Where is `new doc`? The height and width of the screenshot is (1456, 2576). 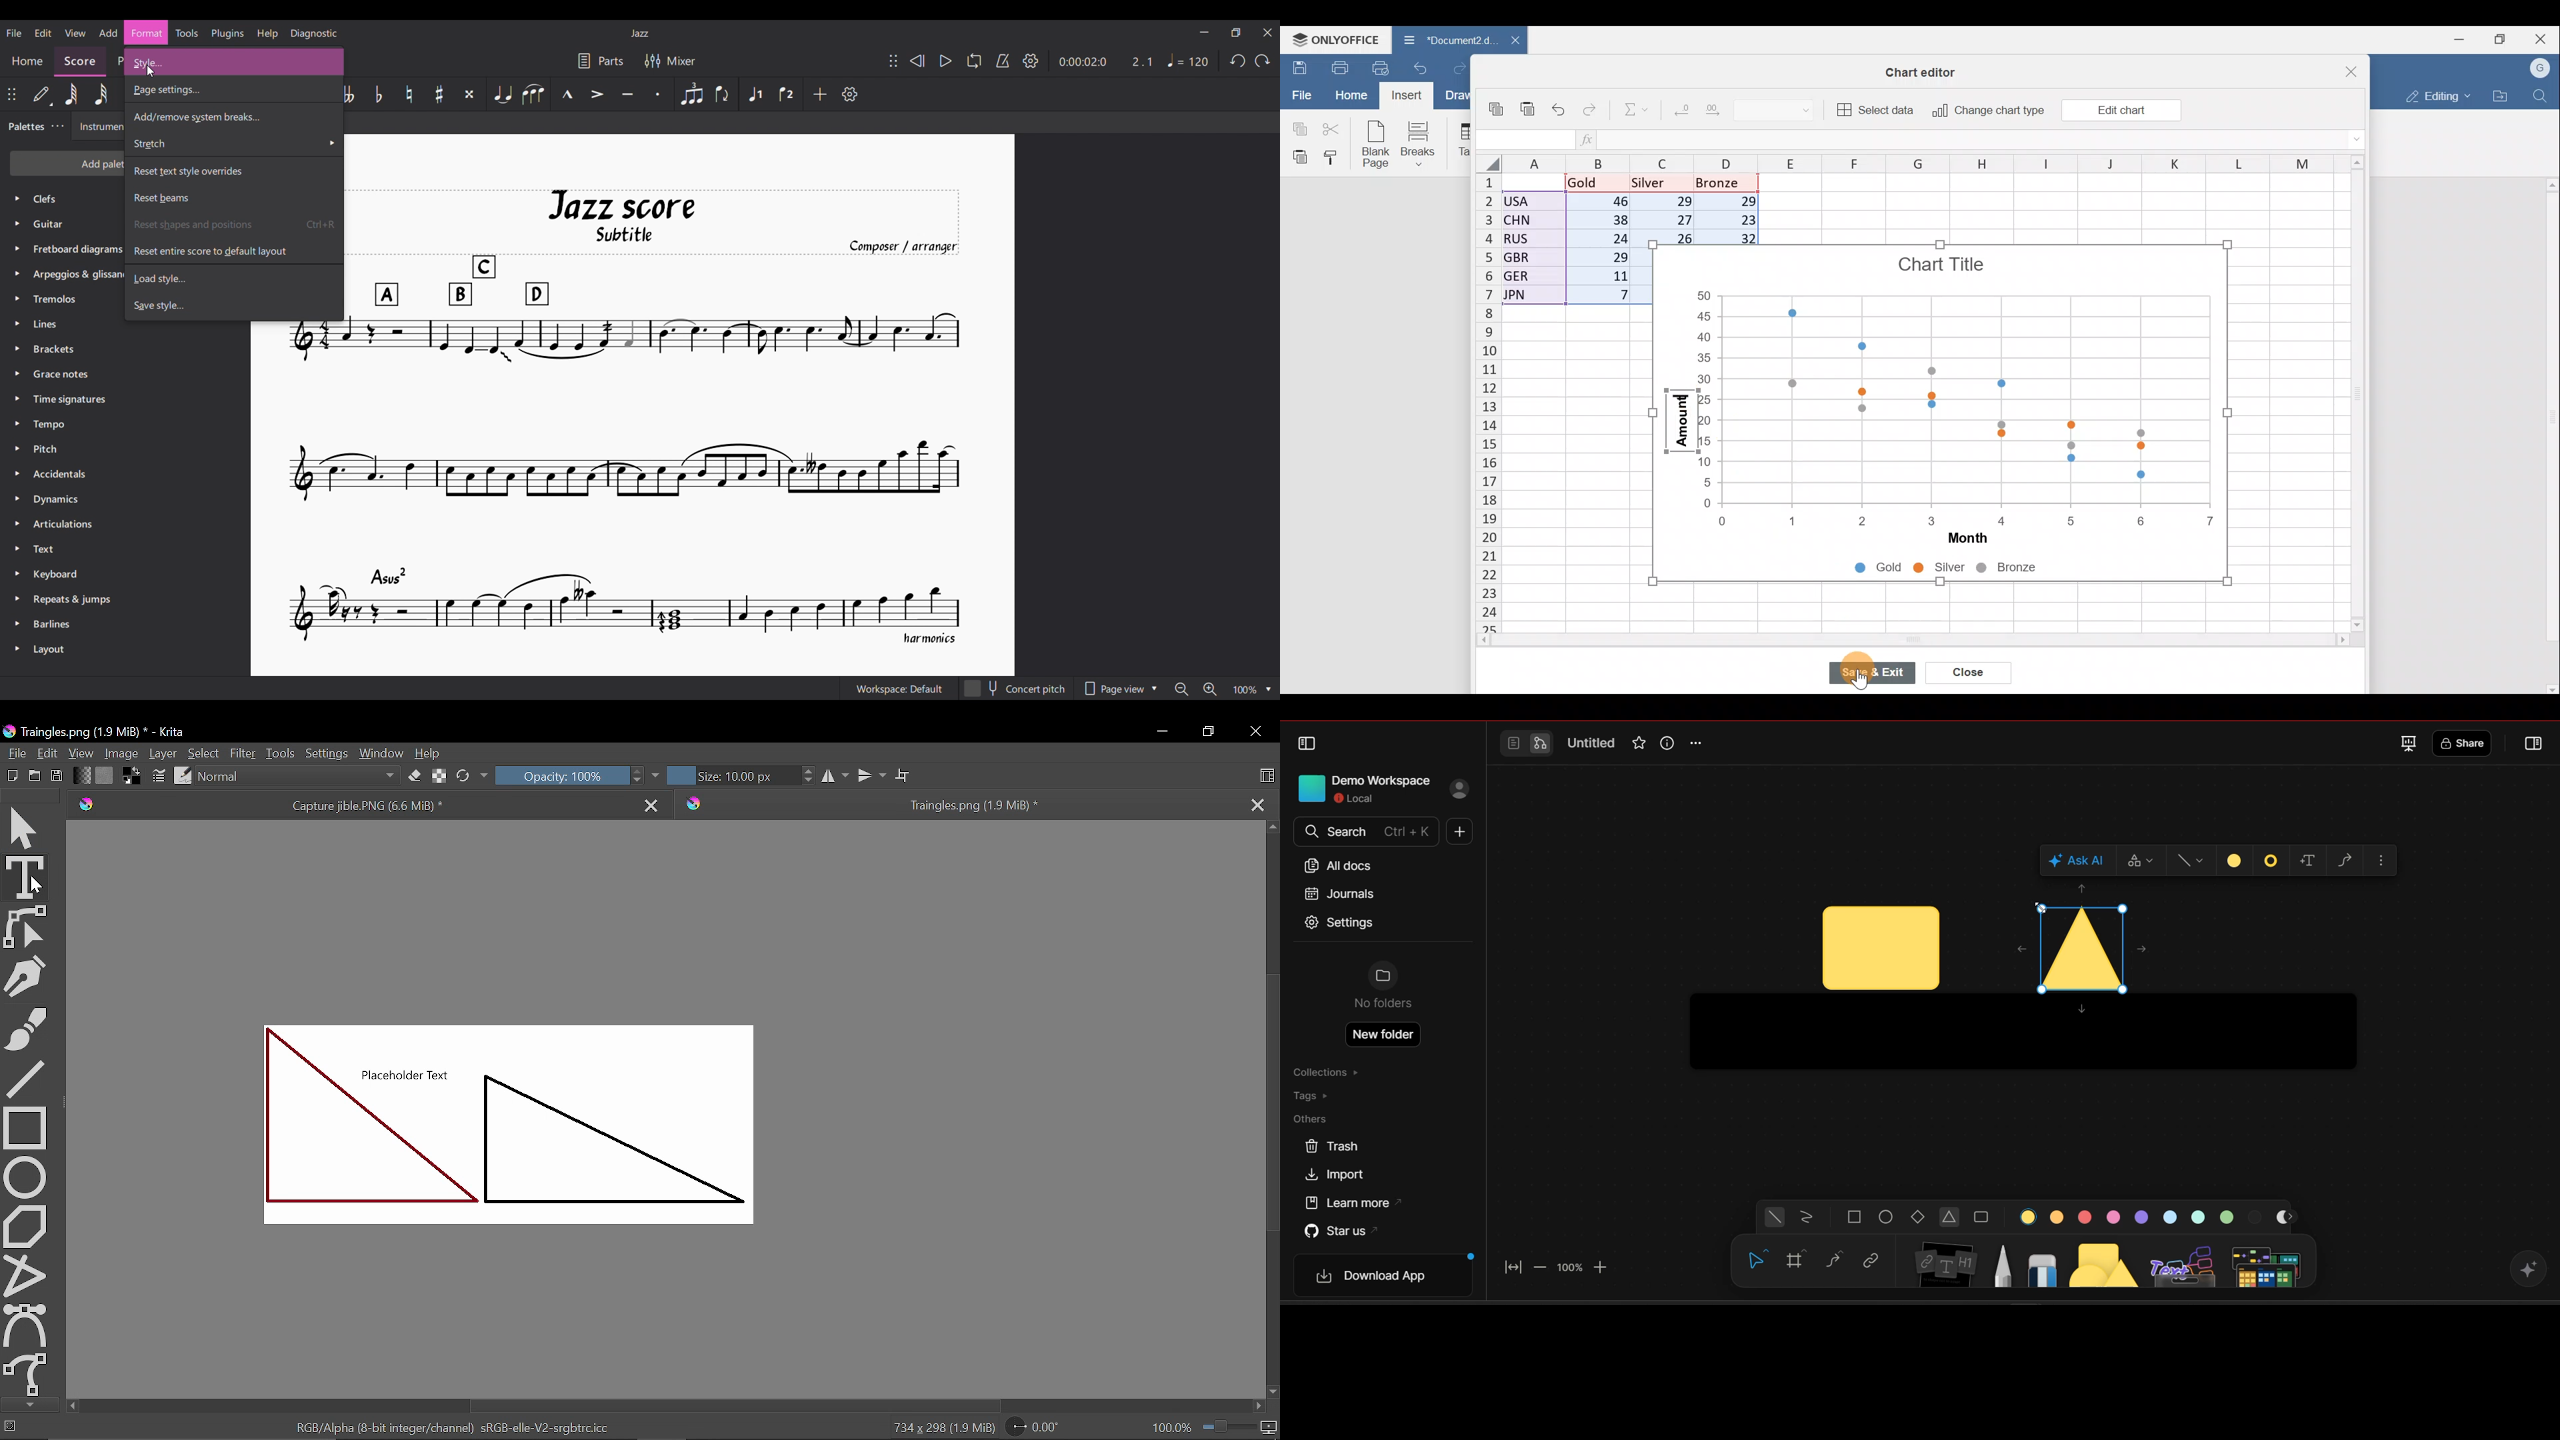
new doc is located at coordinates (1457, 833).